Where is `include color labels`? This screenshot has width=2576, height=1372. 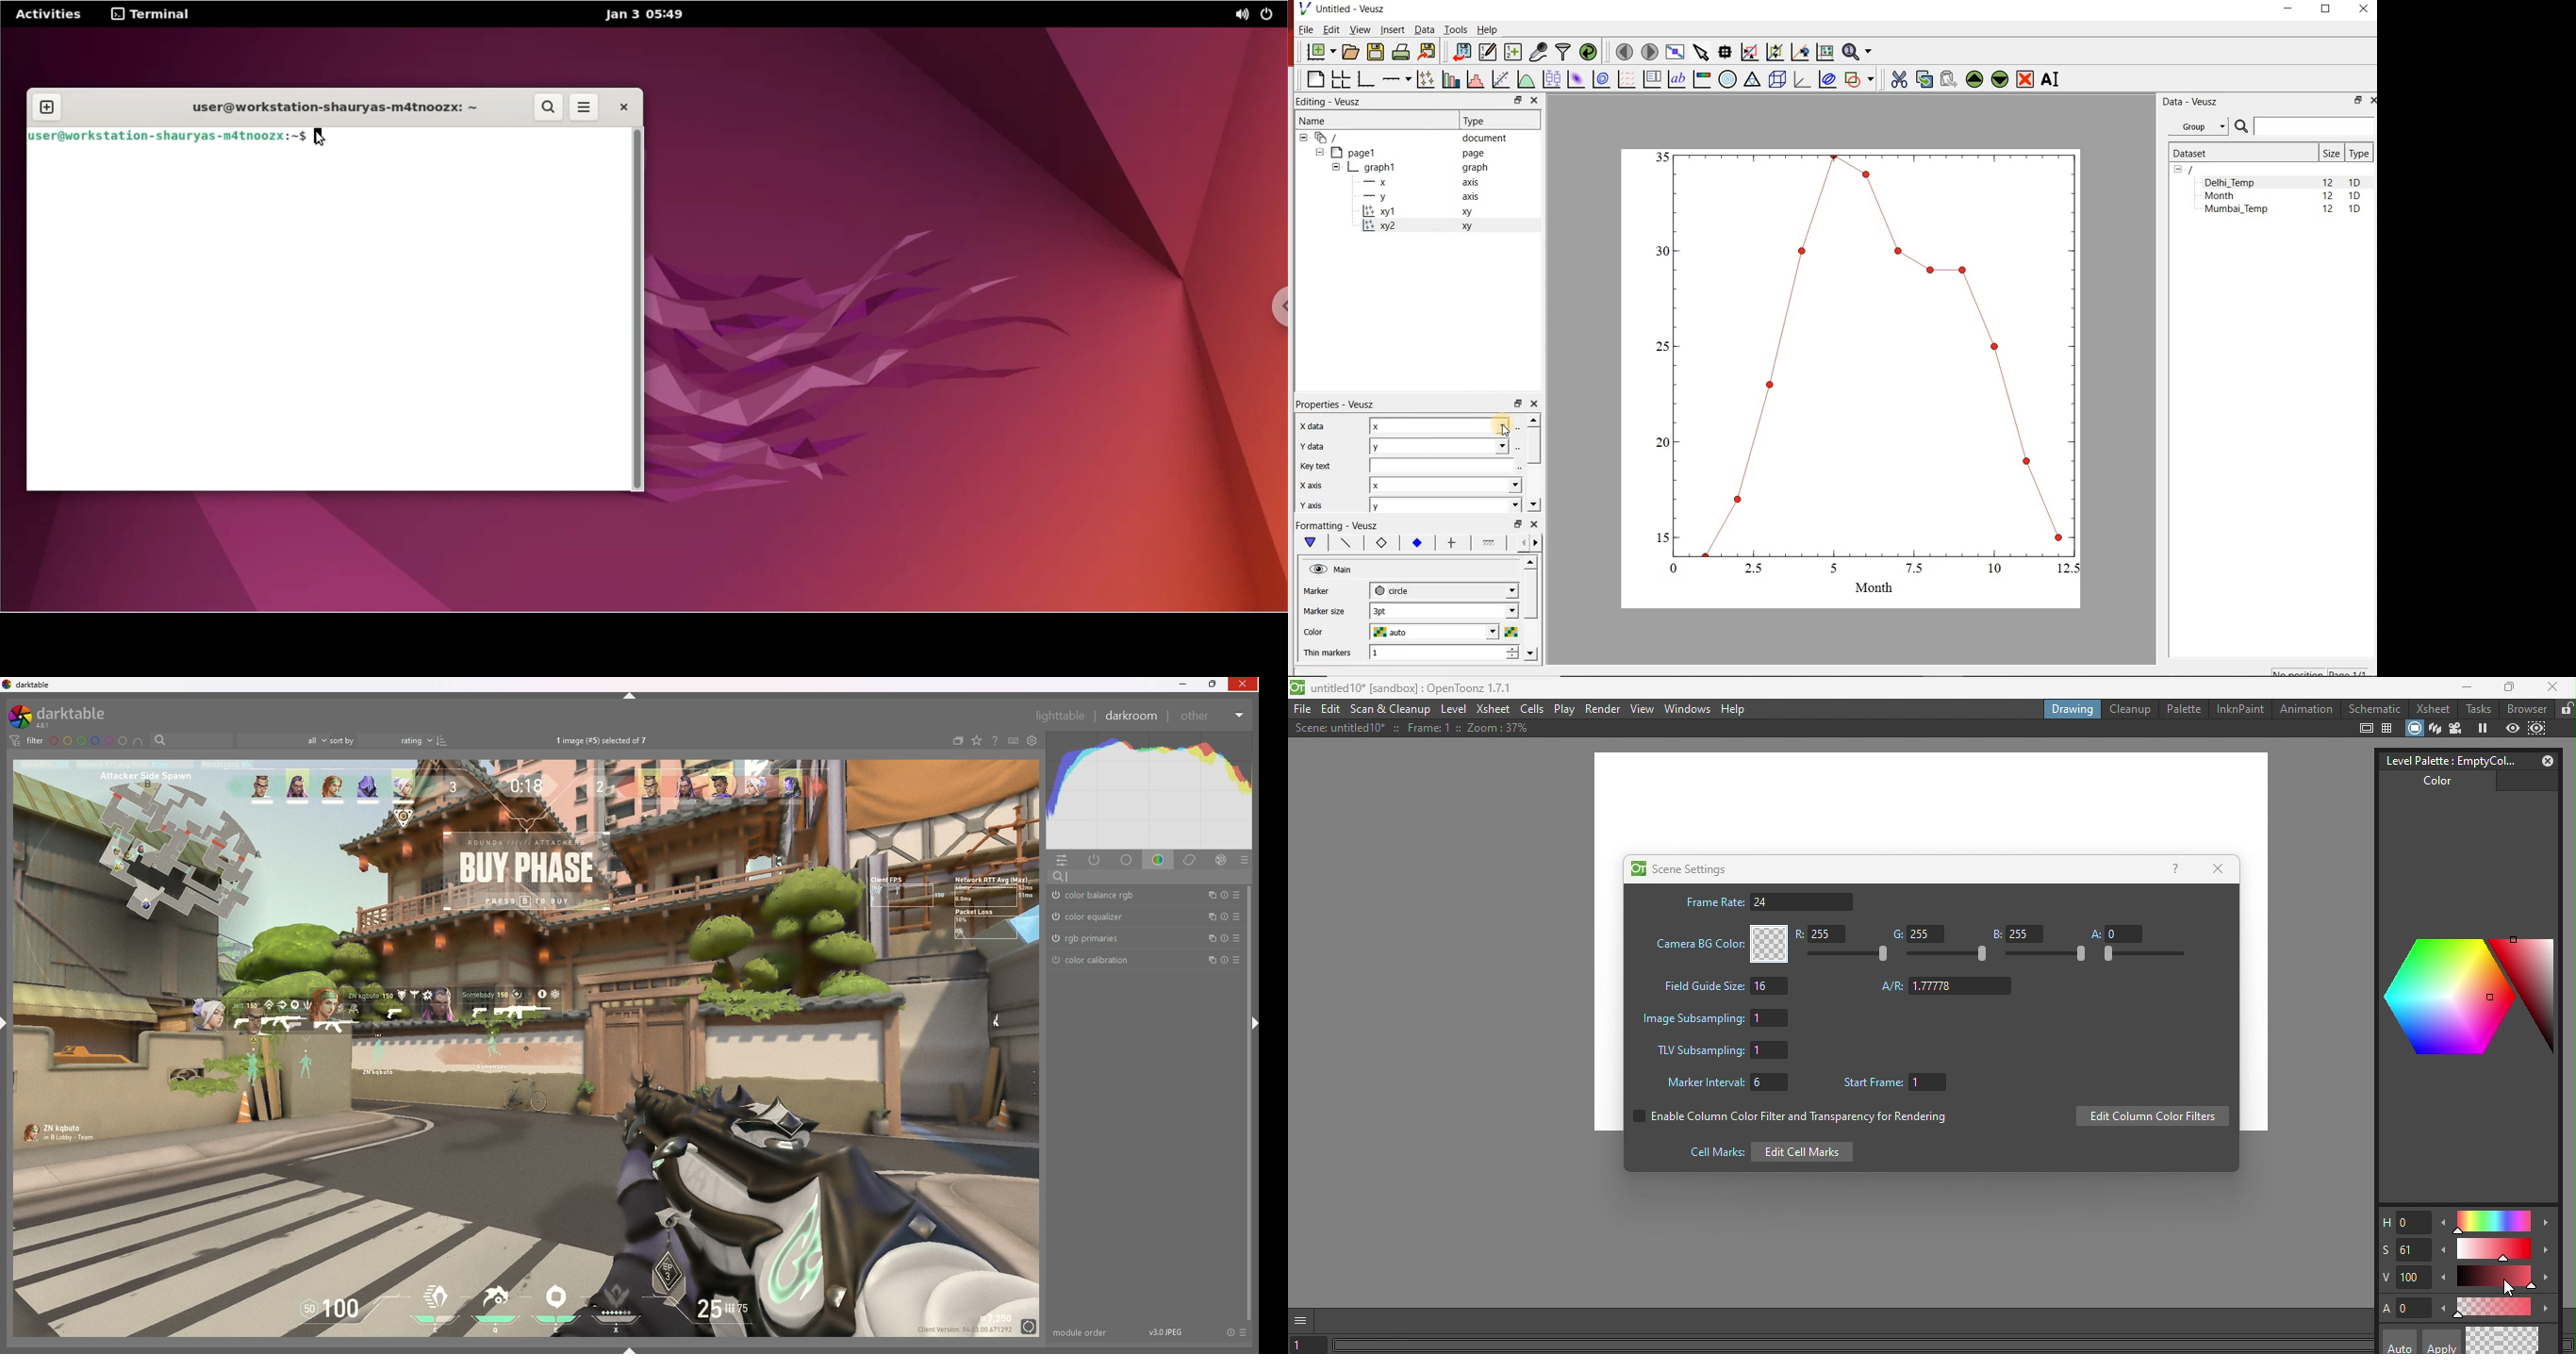 include color labels is located at coordinates (140, 741).